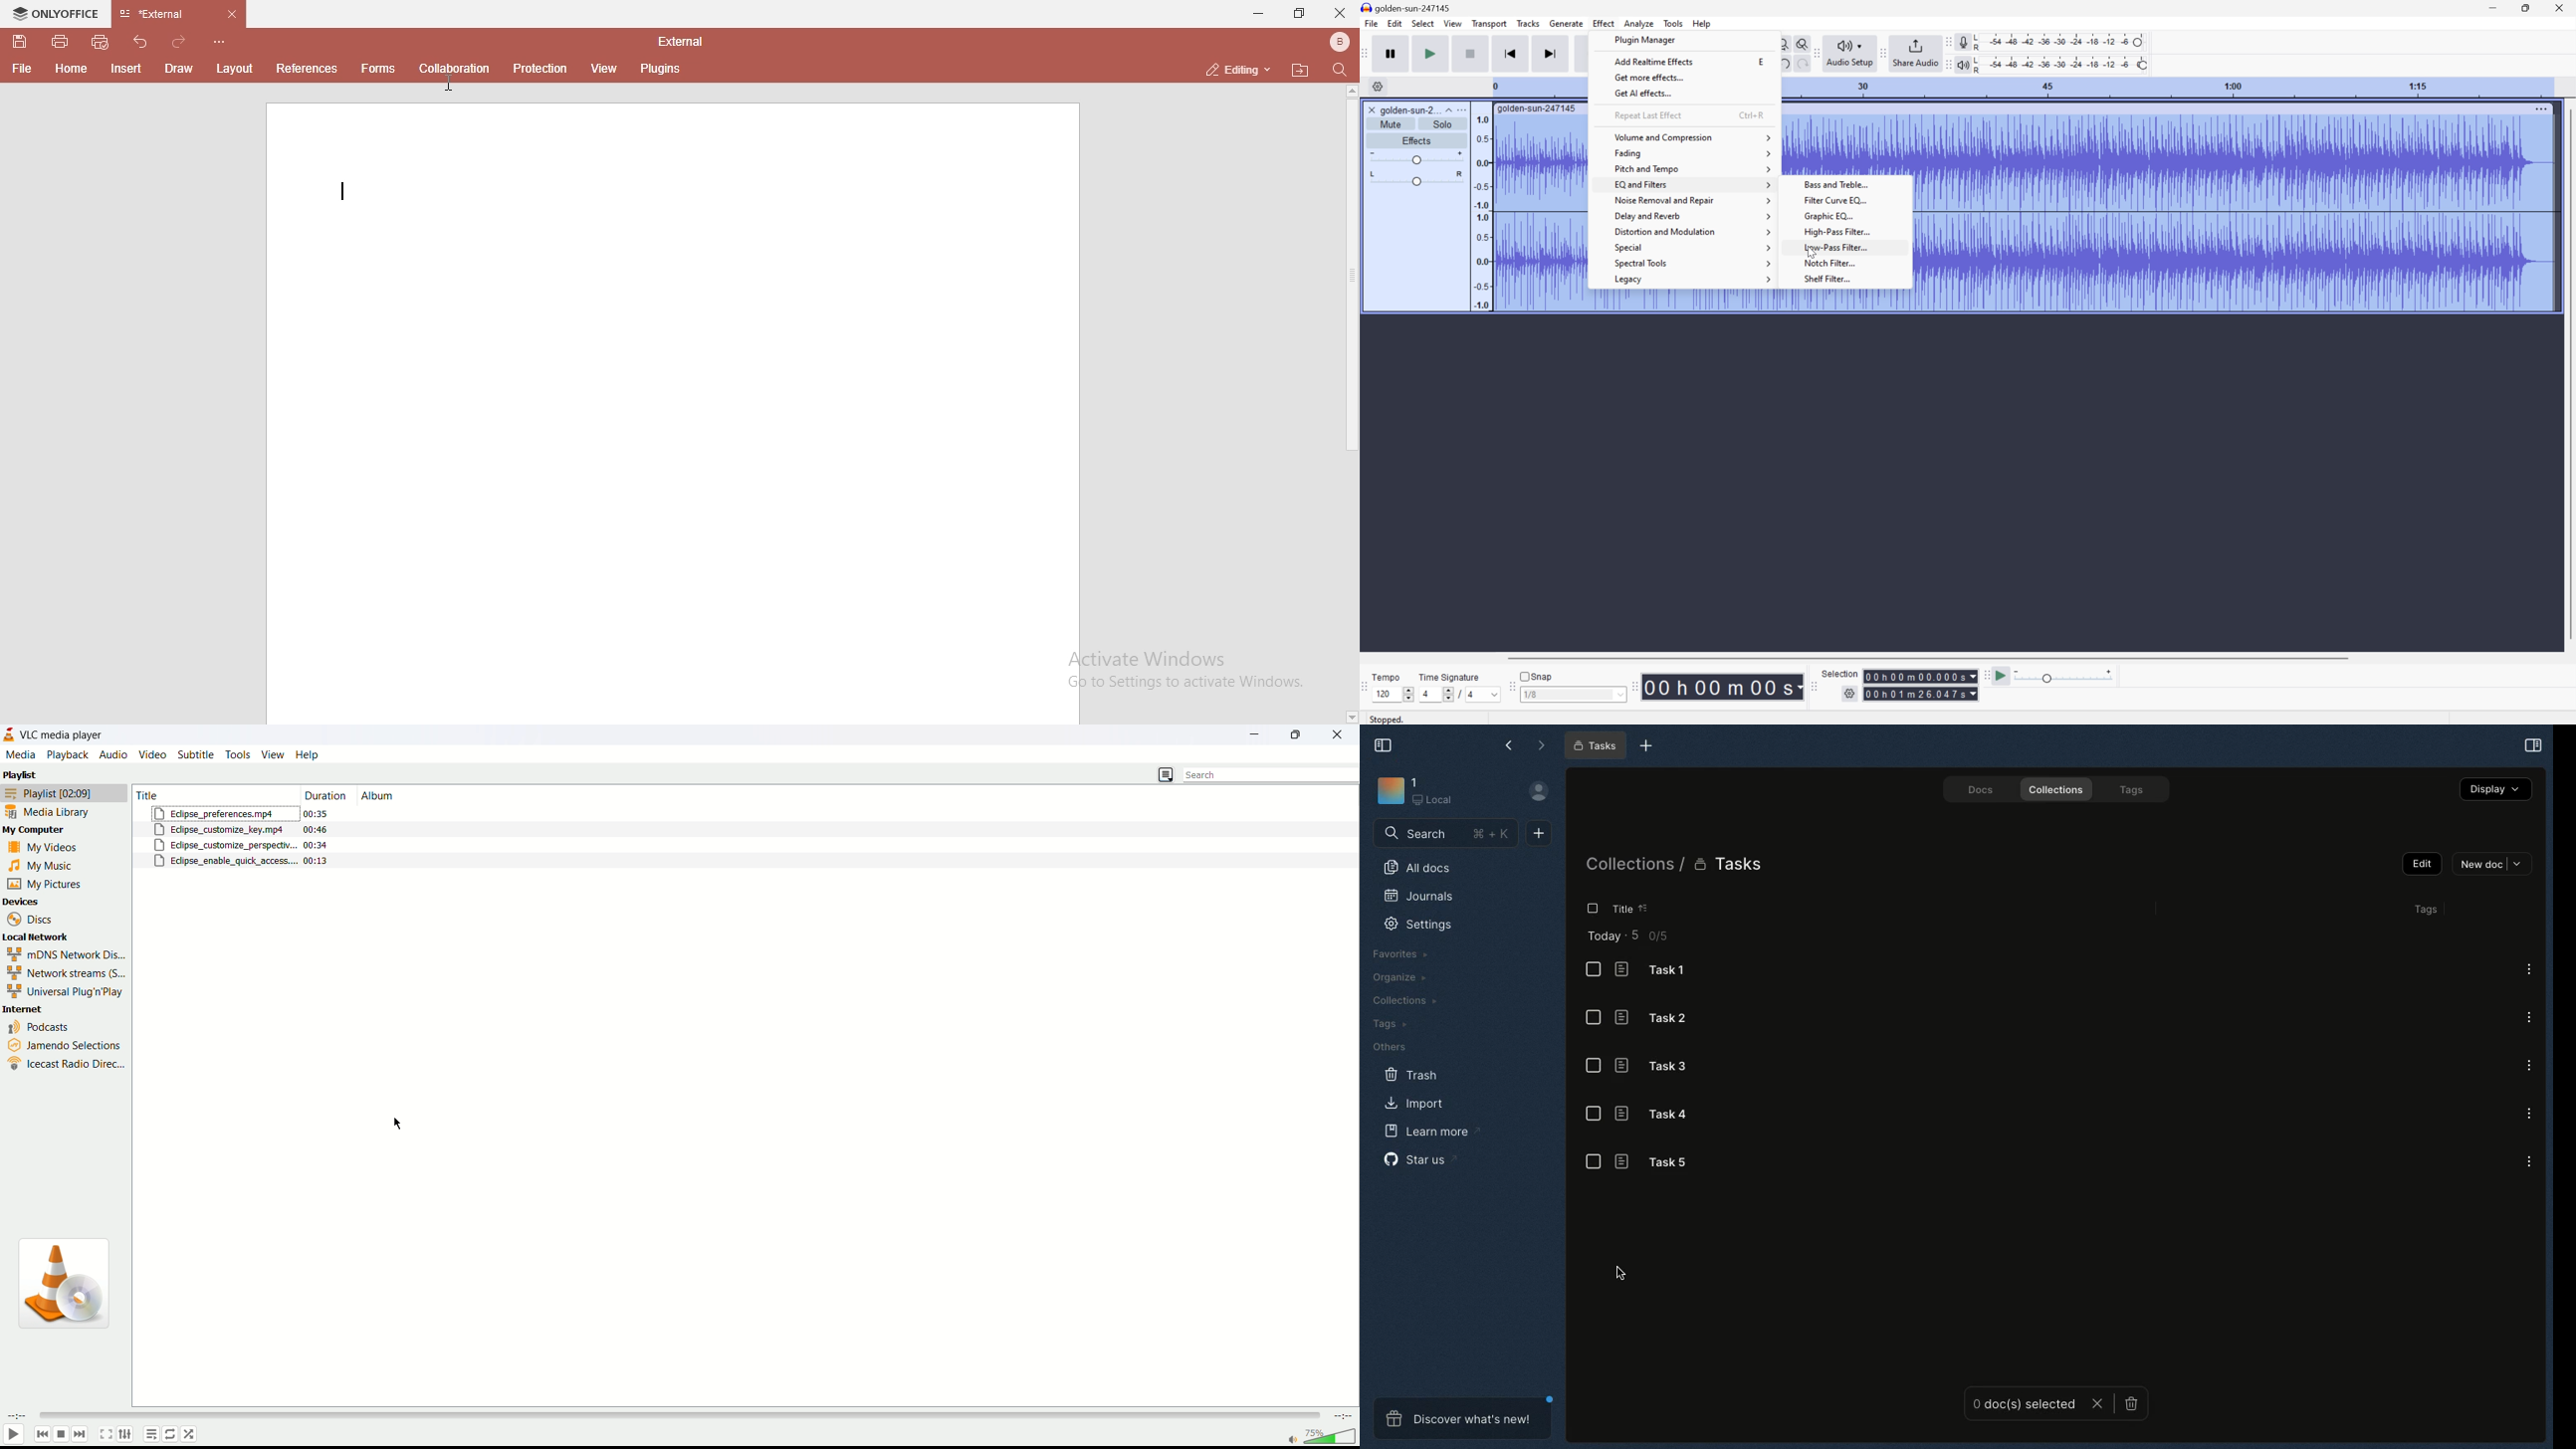  I want to click on save, so click(20, 42).